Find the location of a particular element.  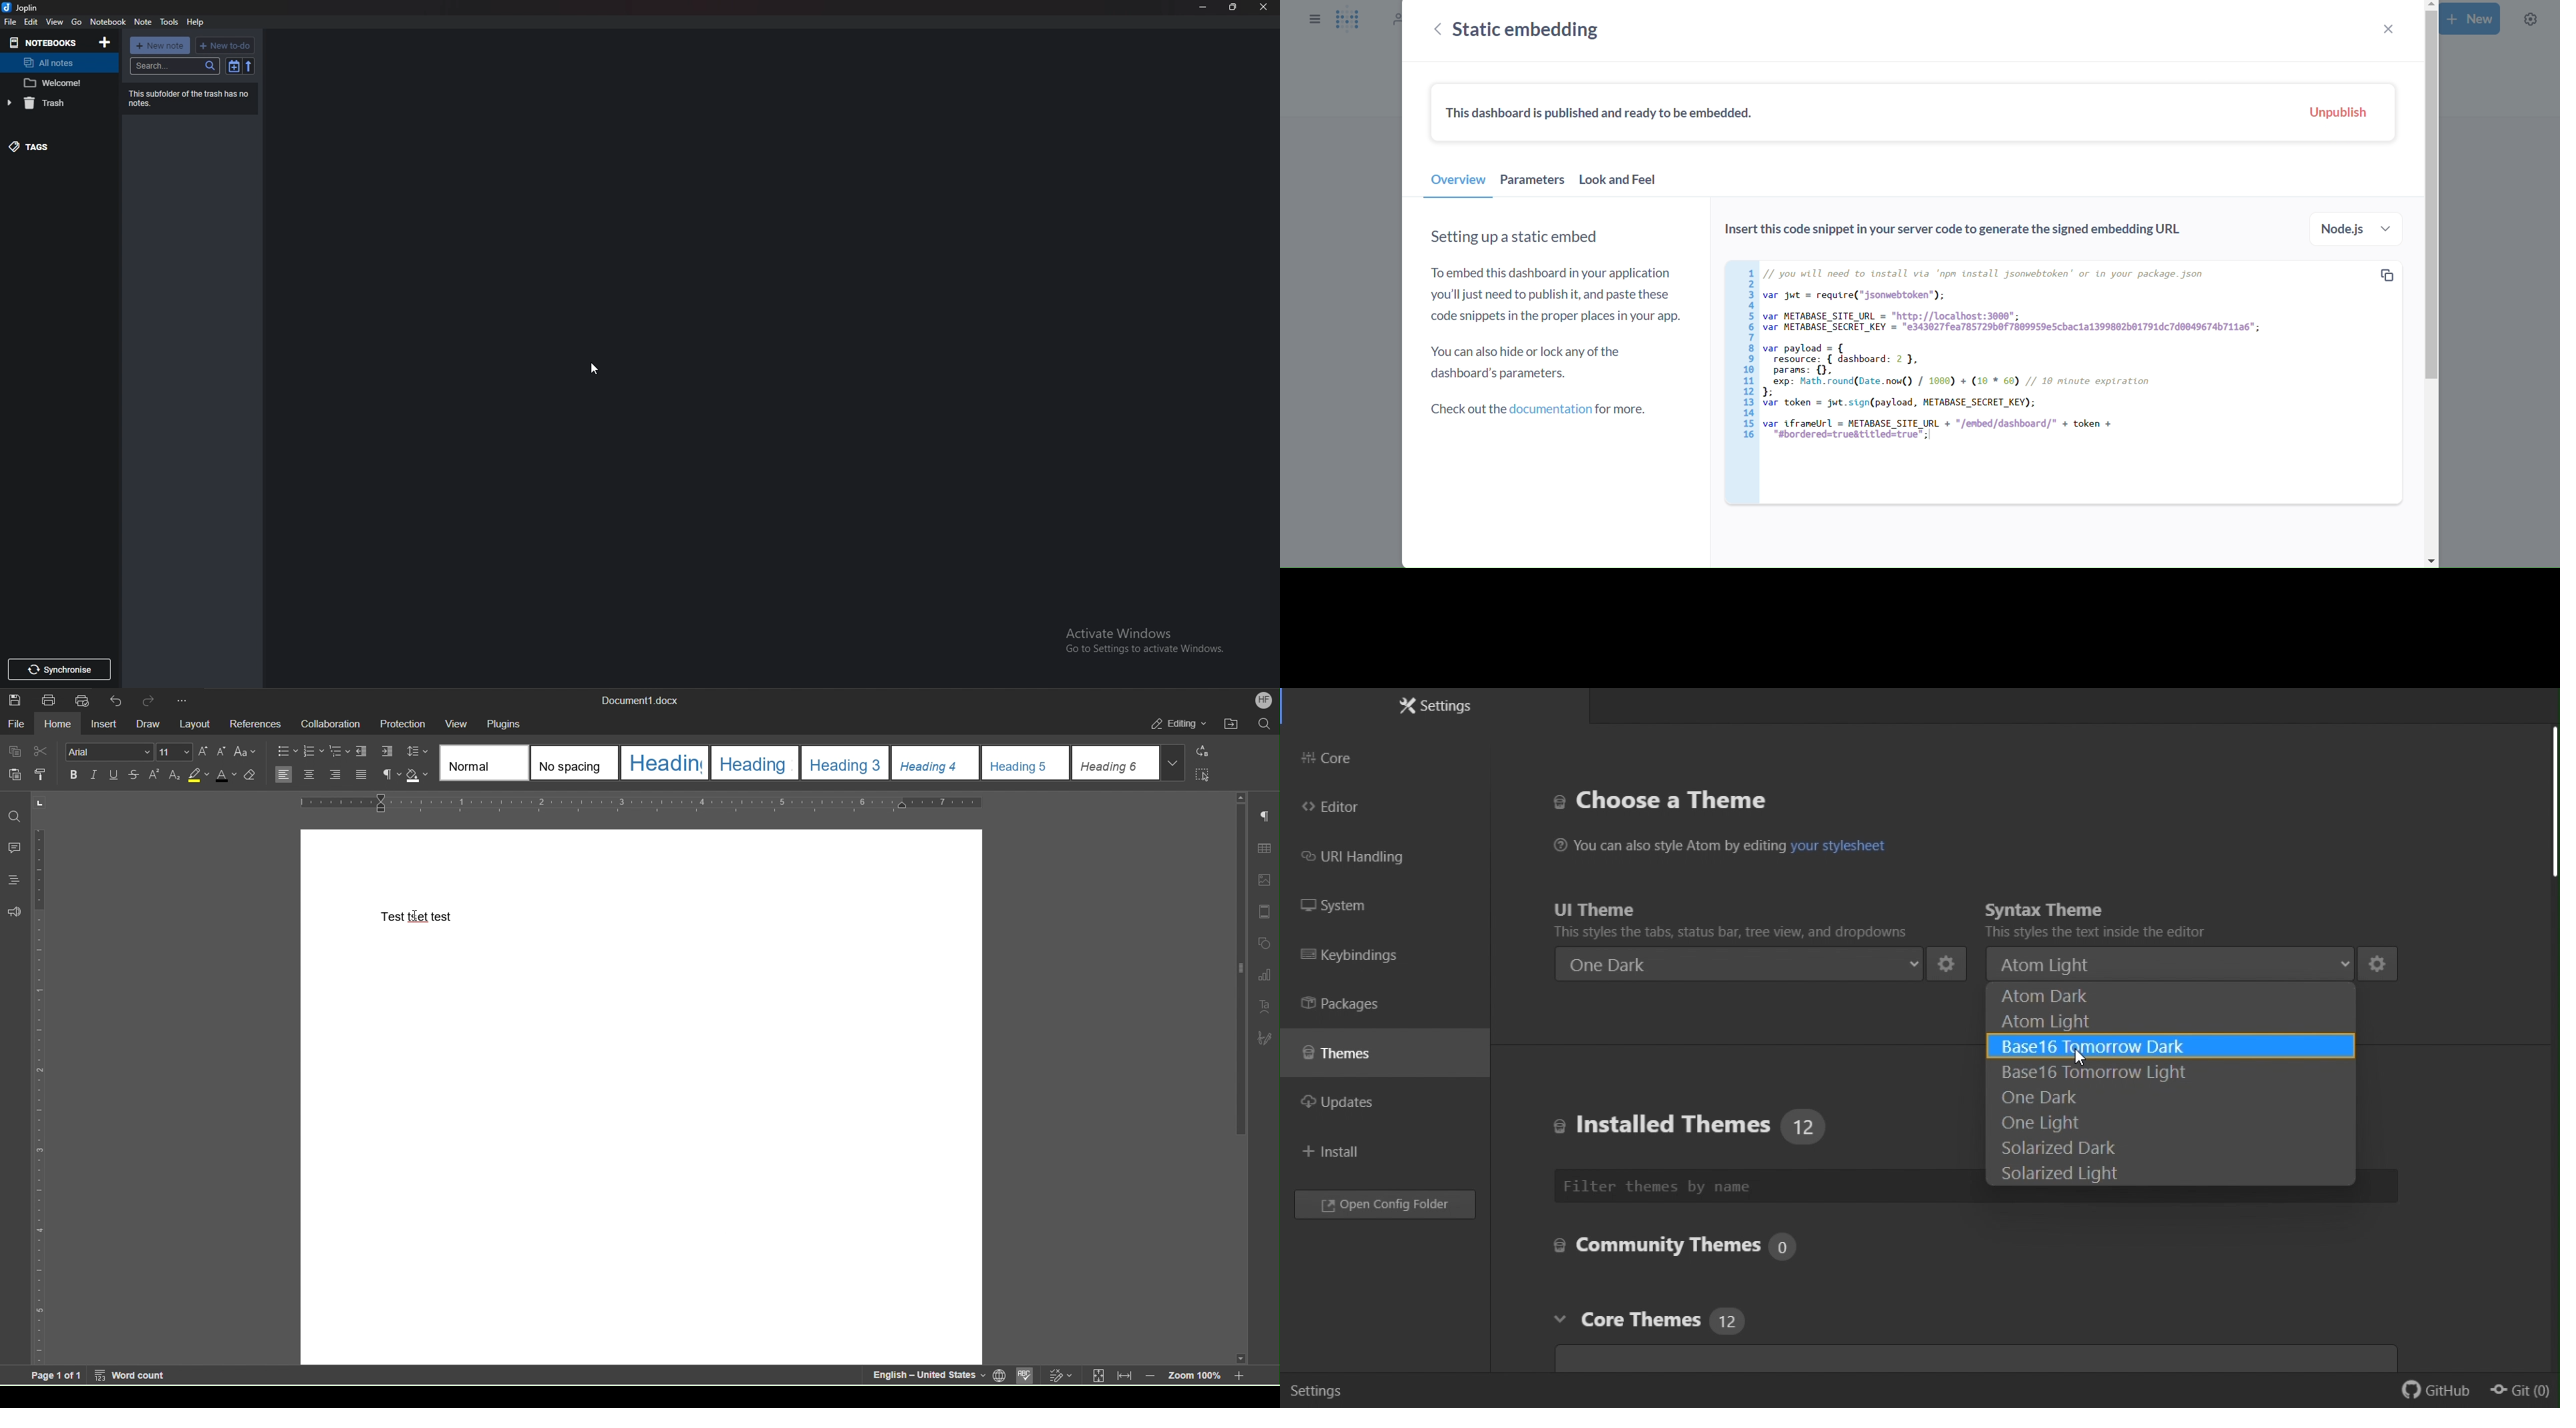

Signature is located at coordinates (1265, 1037).